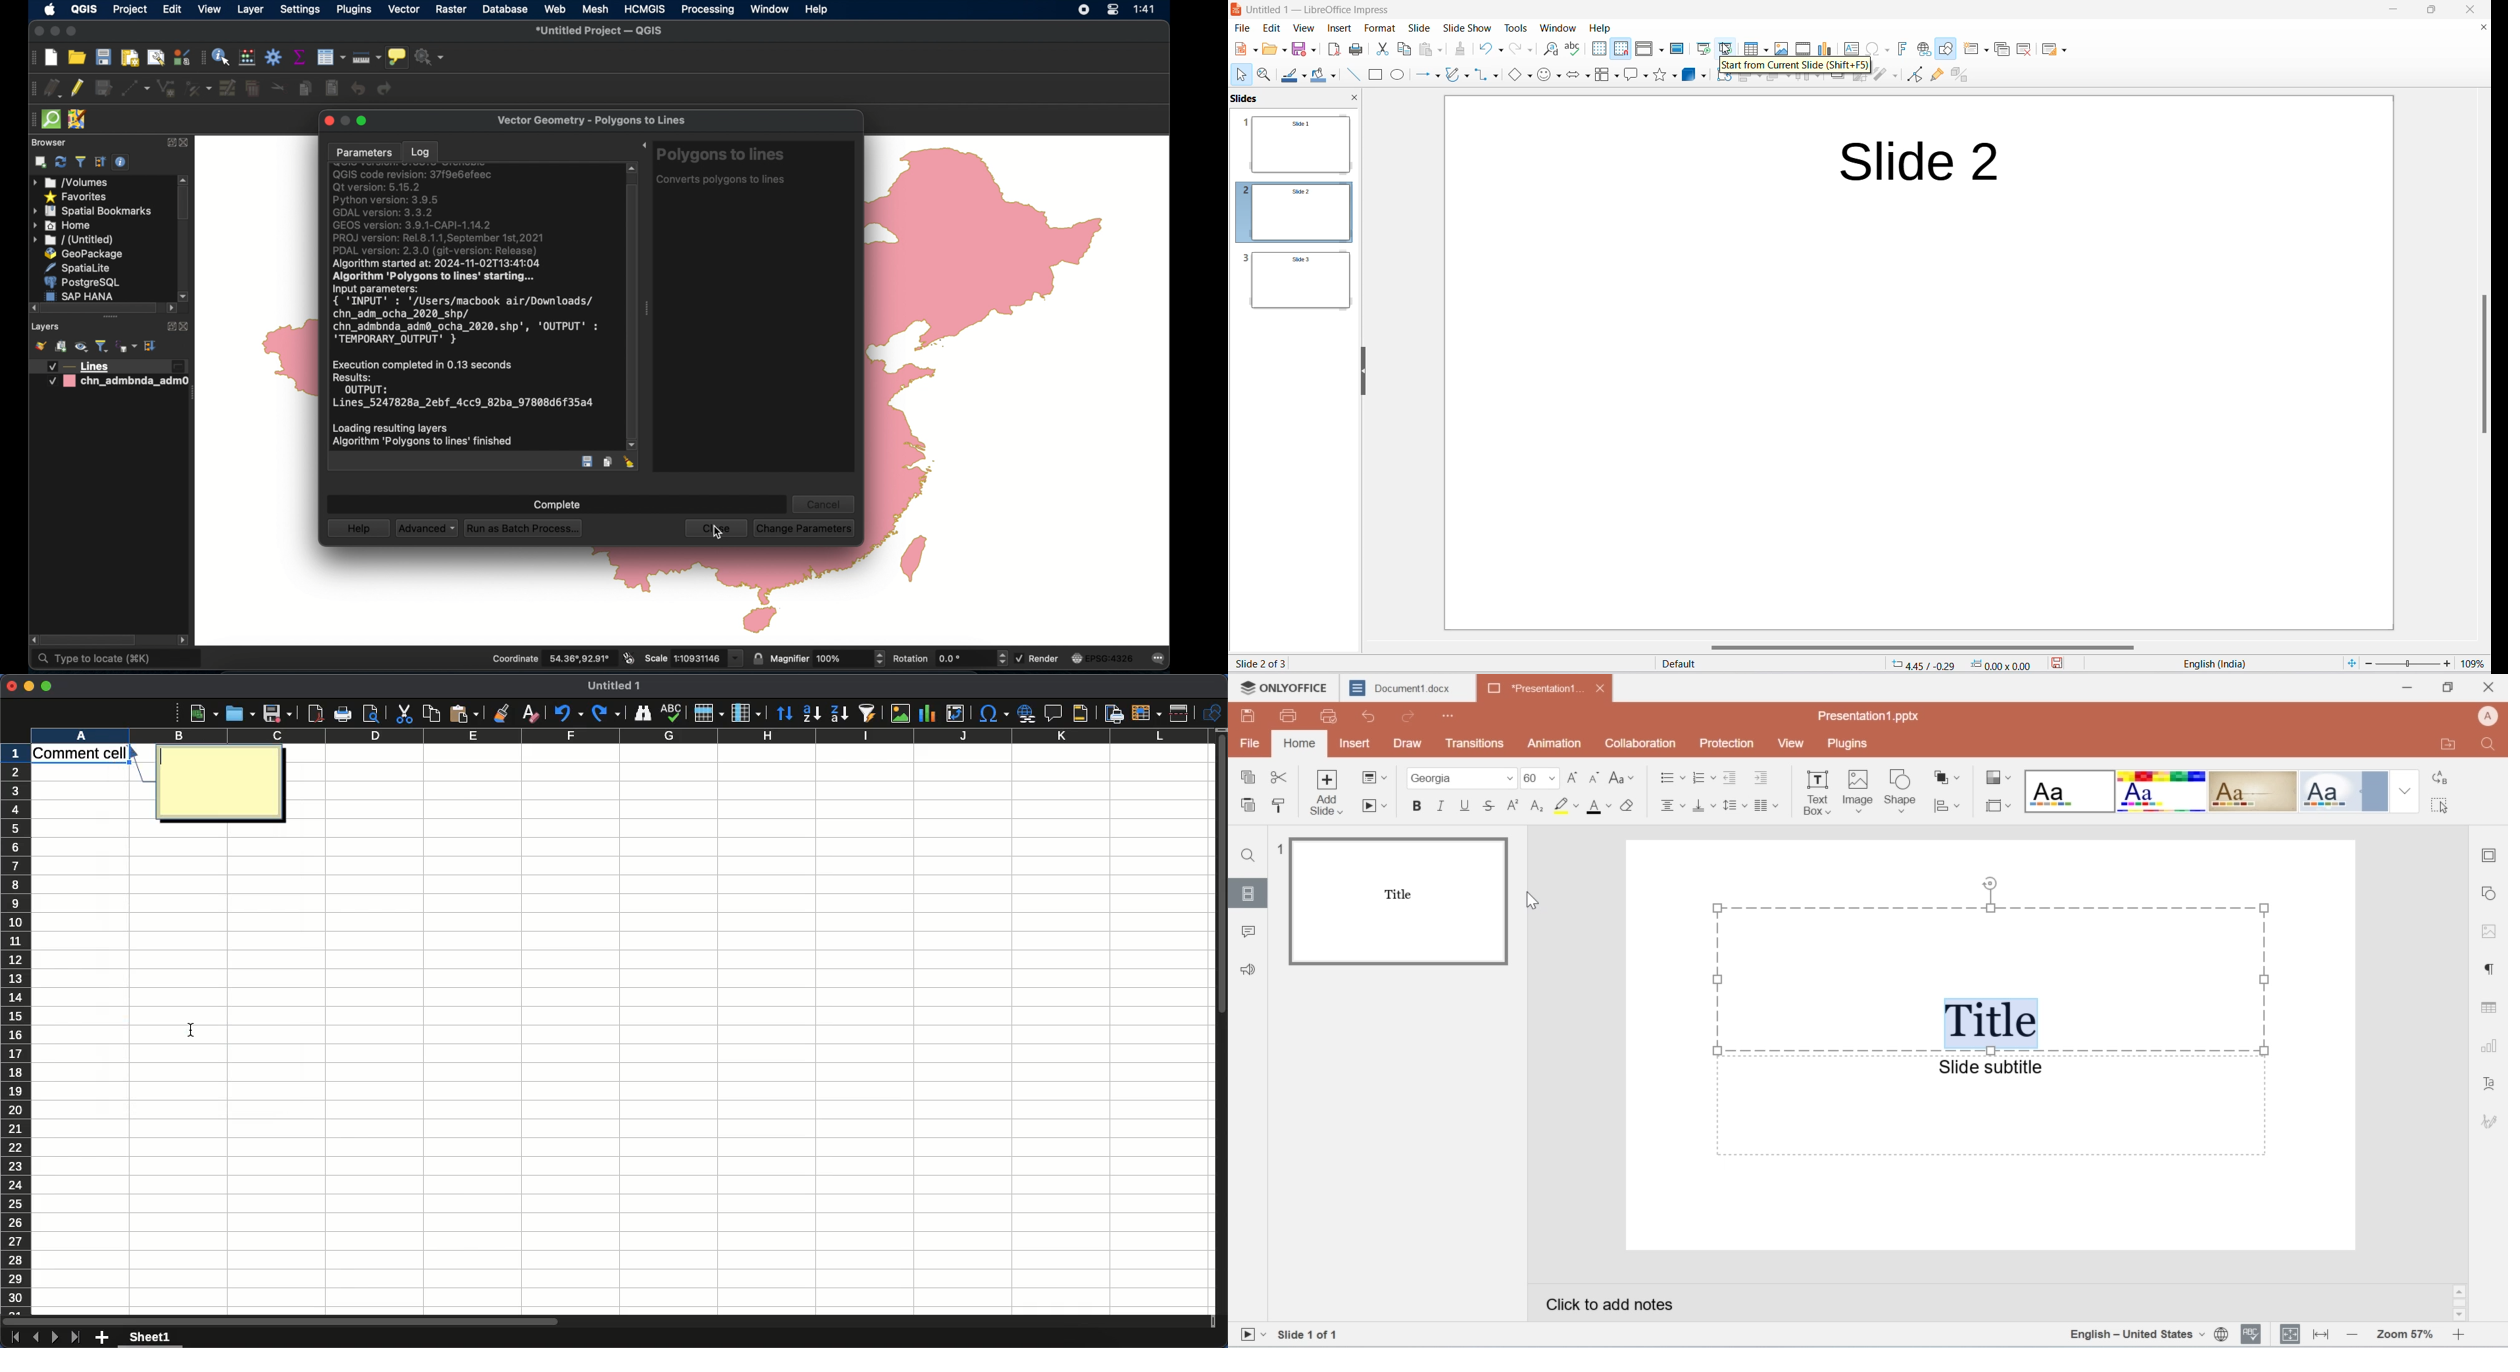 This screenshot has width=2520, height=1372. Describe the element at coordinates (1991, 1024) in the screenshot. I see `Title` at that location.